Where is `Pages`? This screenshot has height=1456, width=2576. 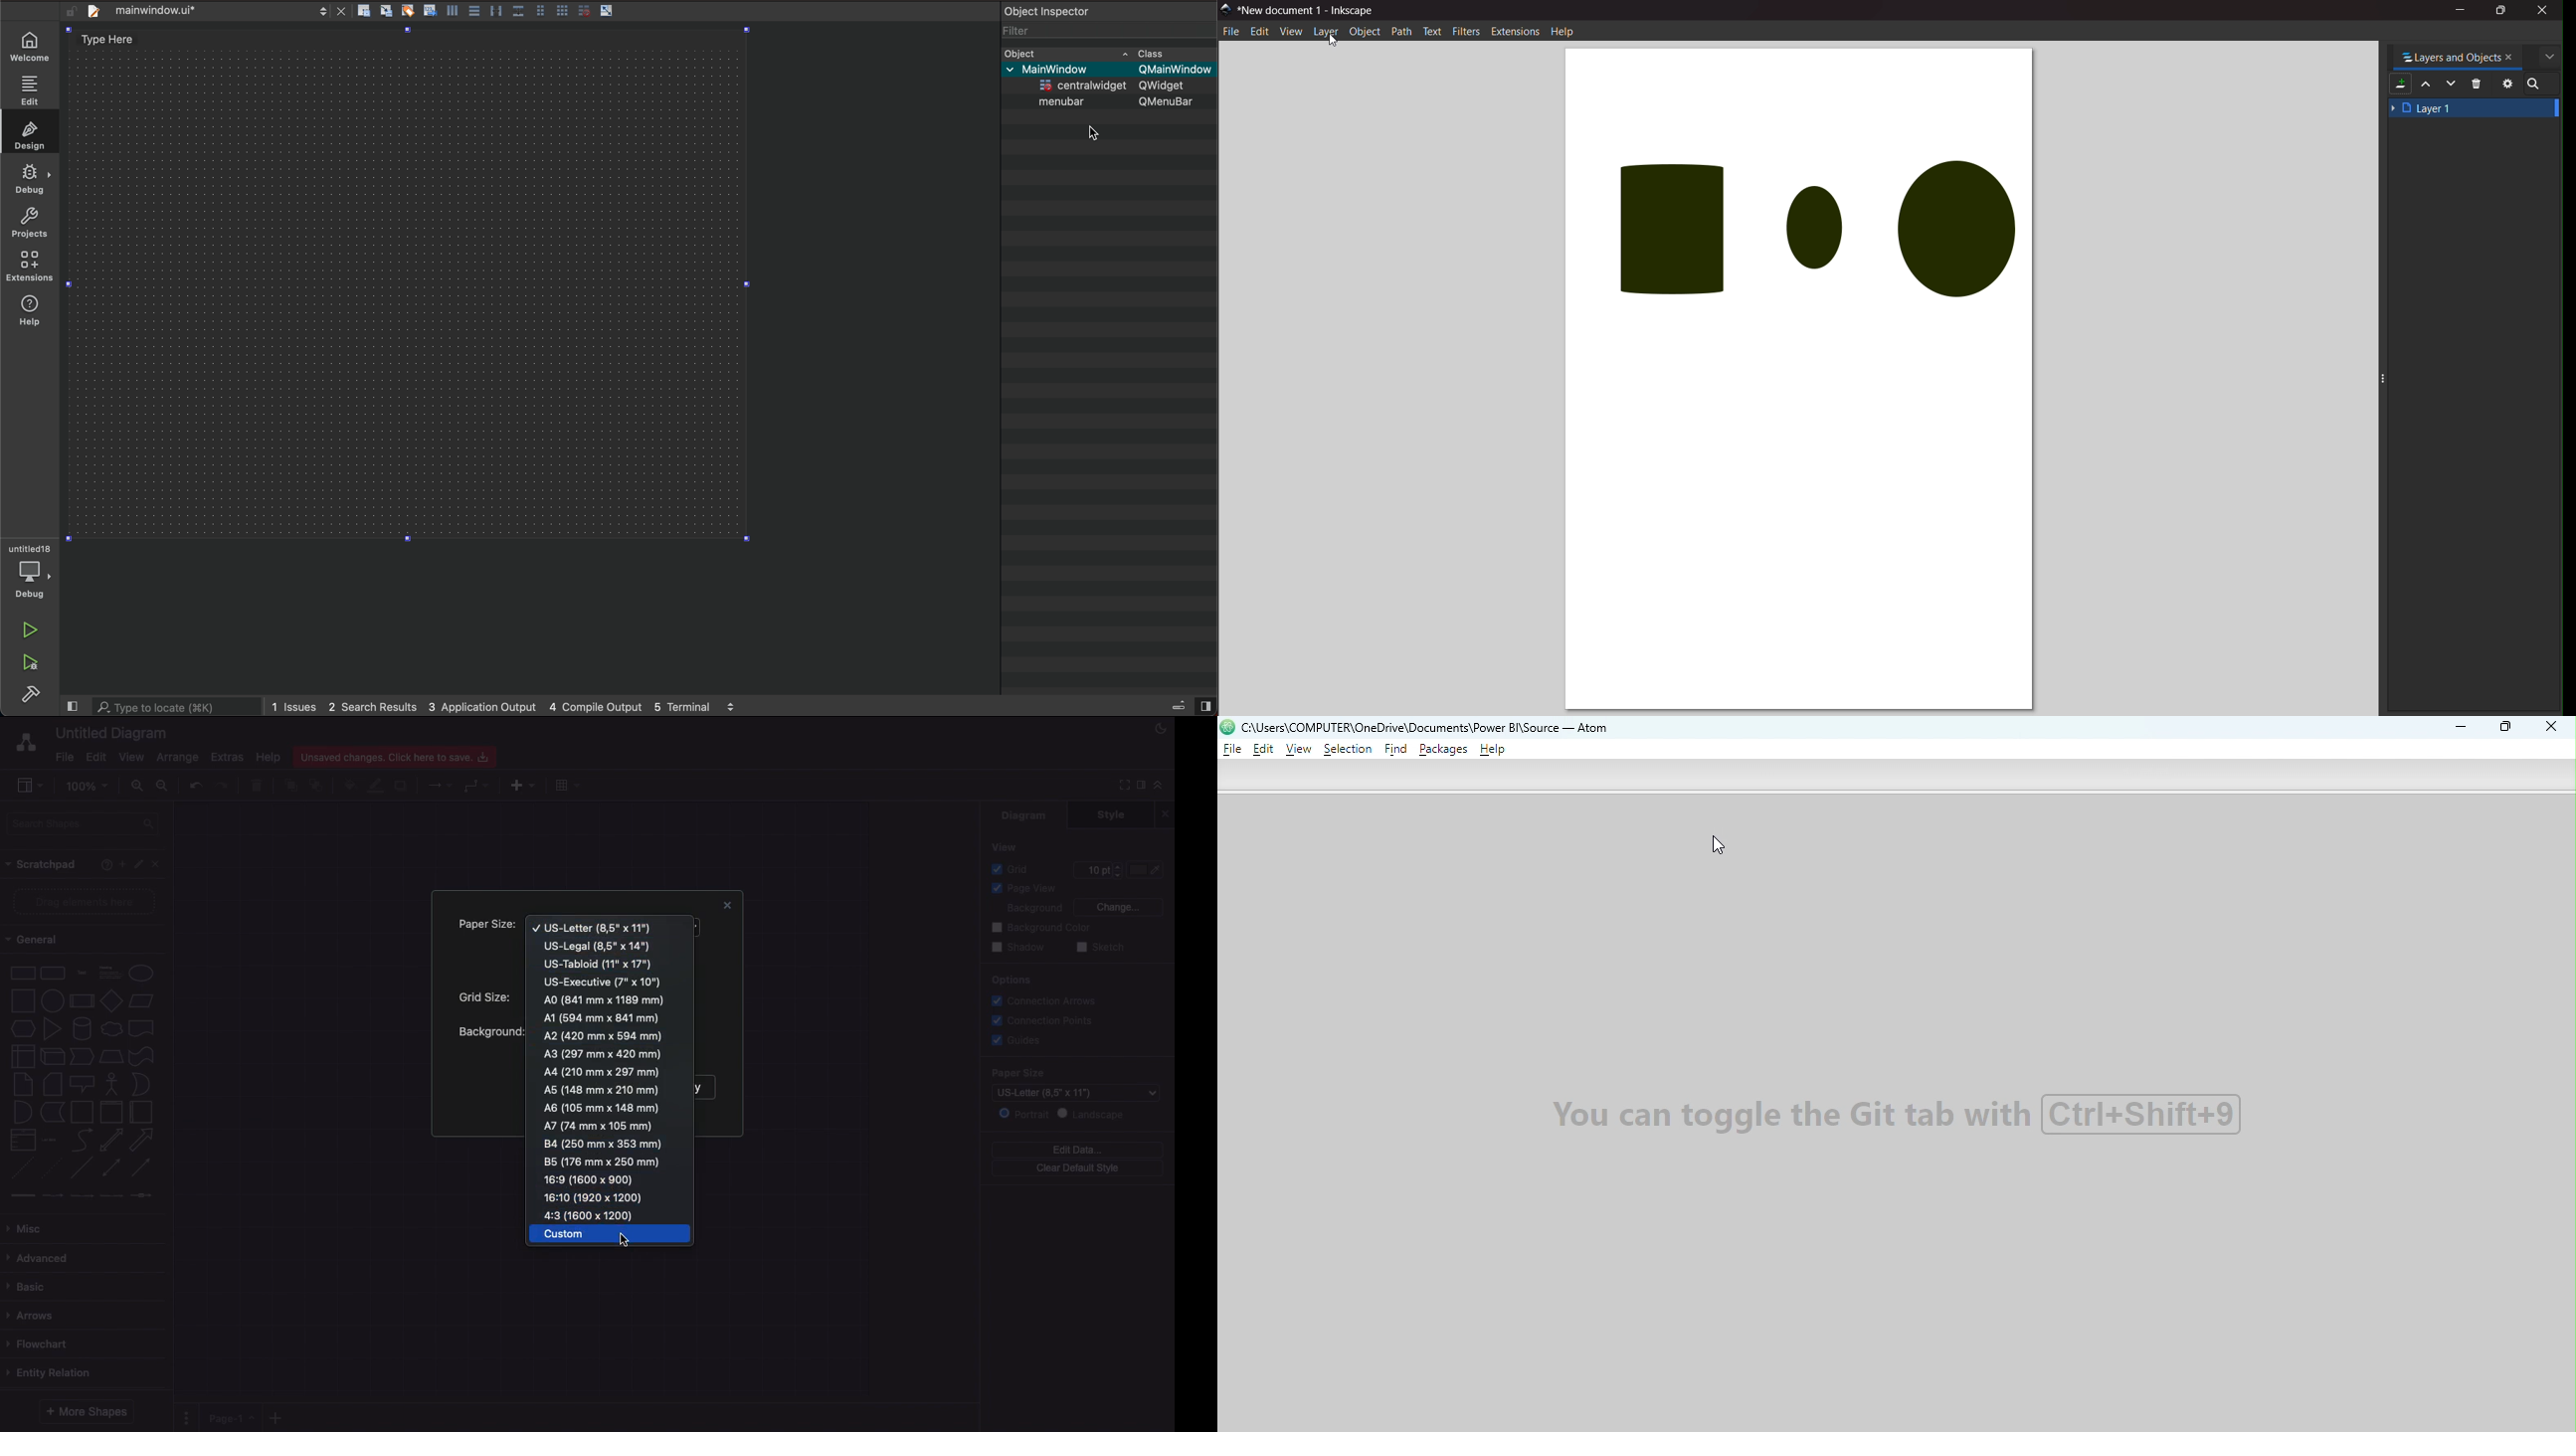
Pages is located at coordinates (183, 1418).